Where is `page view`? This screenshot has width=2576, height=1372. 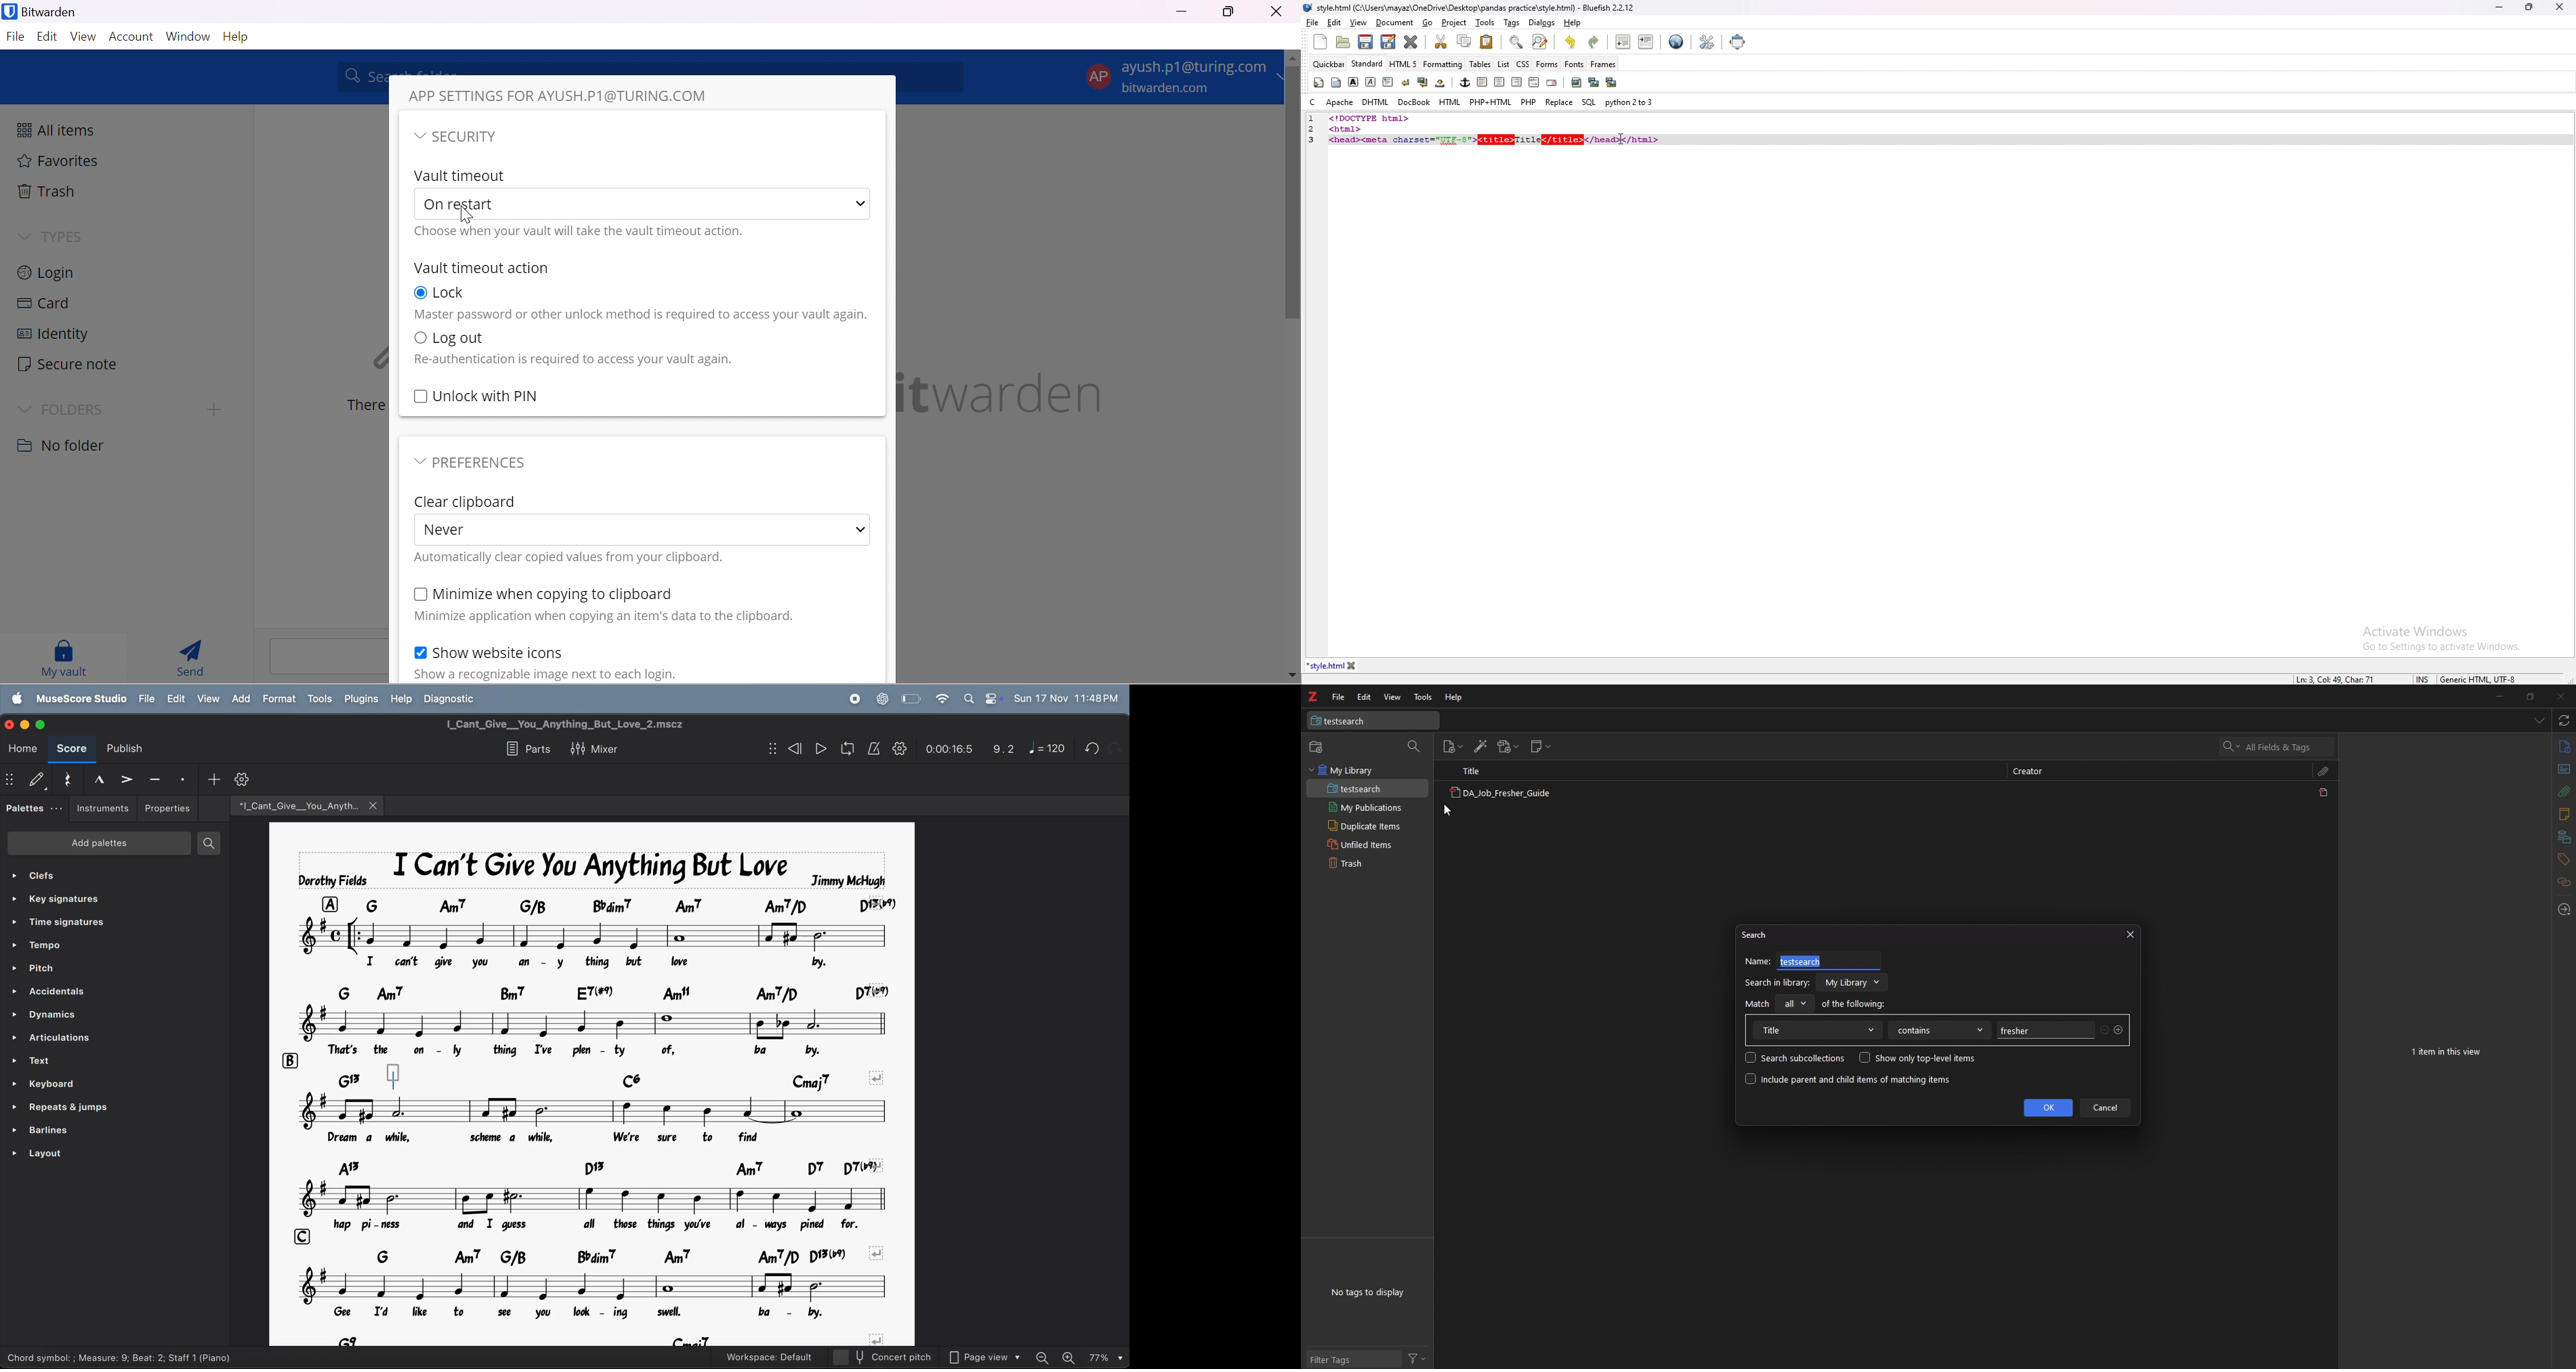
page view is located at coordinates (984, 1357).